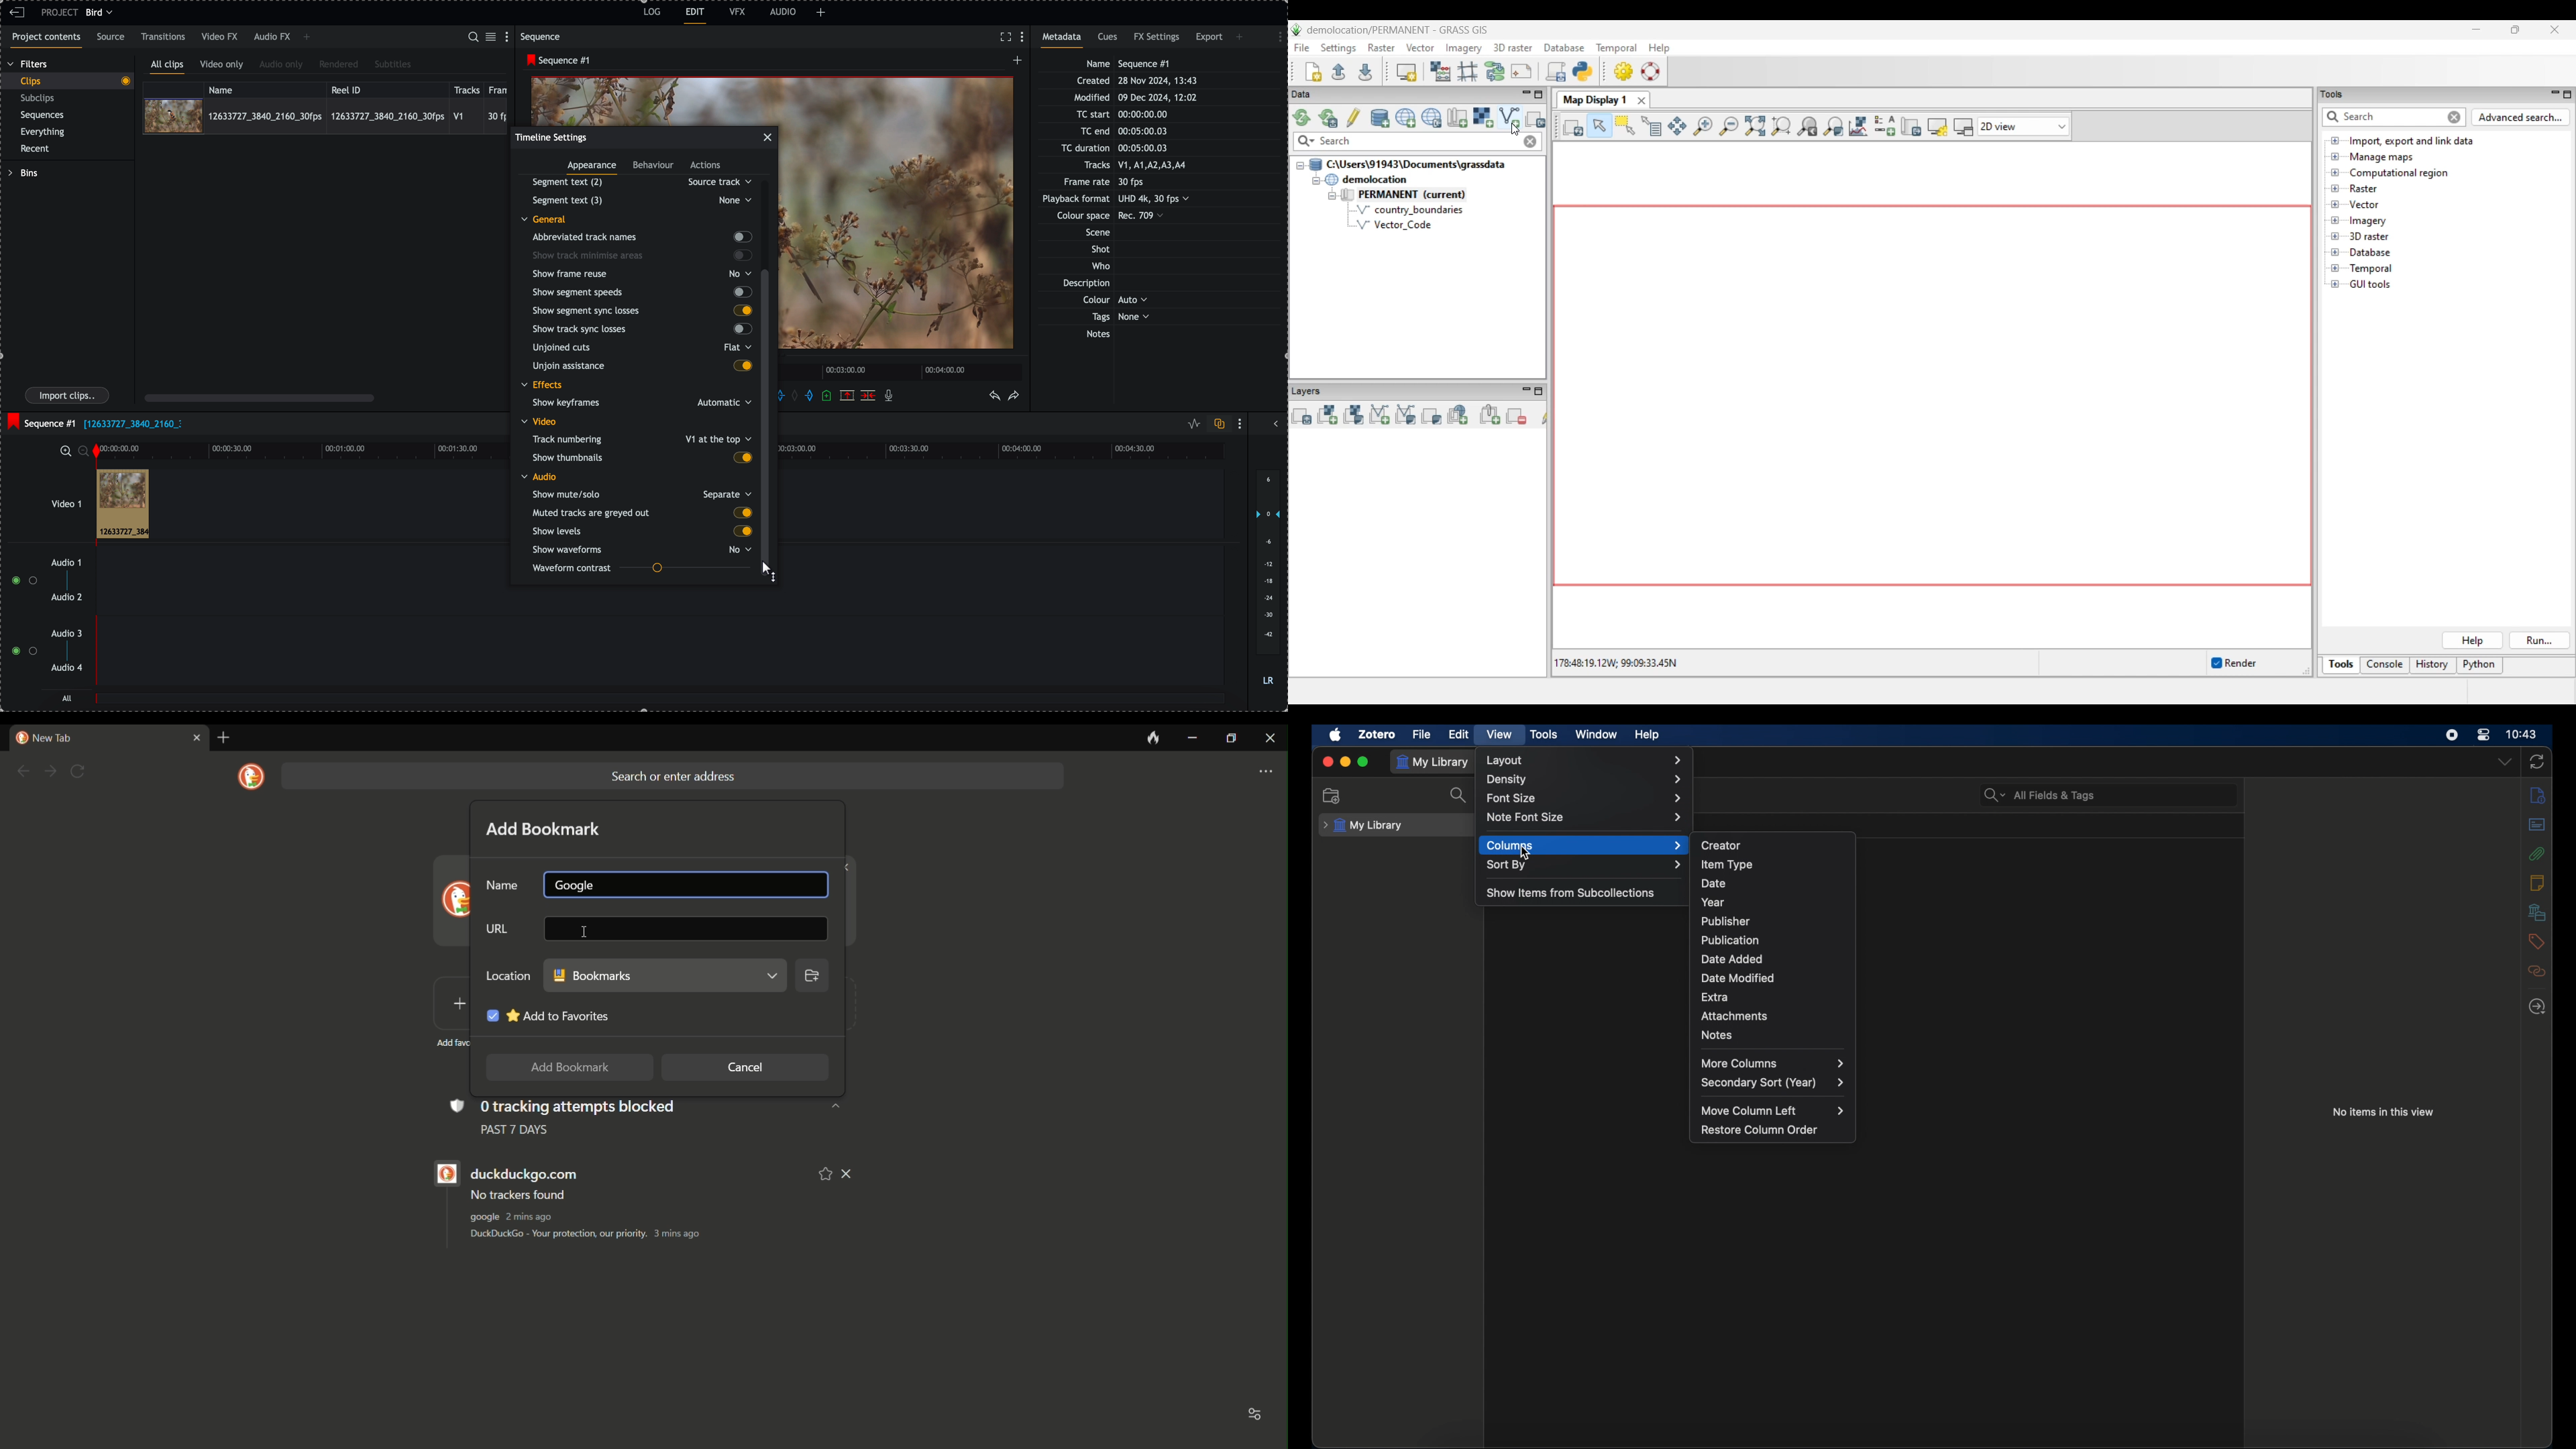  Describe the element at coordinates (78, 771) in the screenshot. I see `refresh` at that location.